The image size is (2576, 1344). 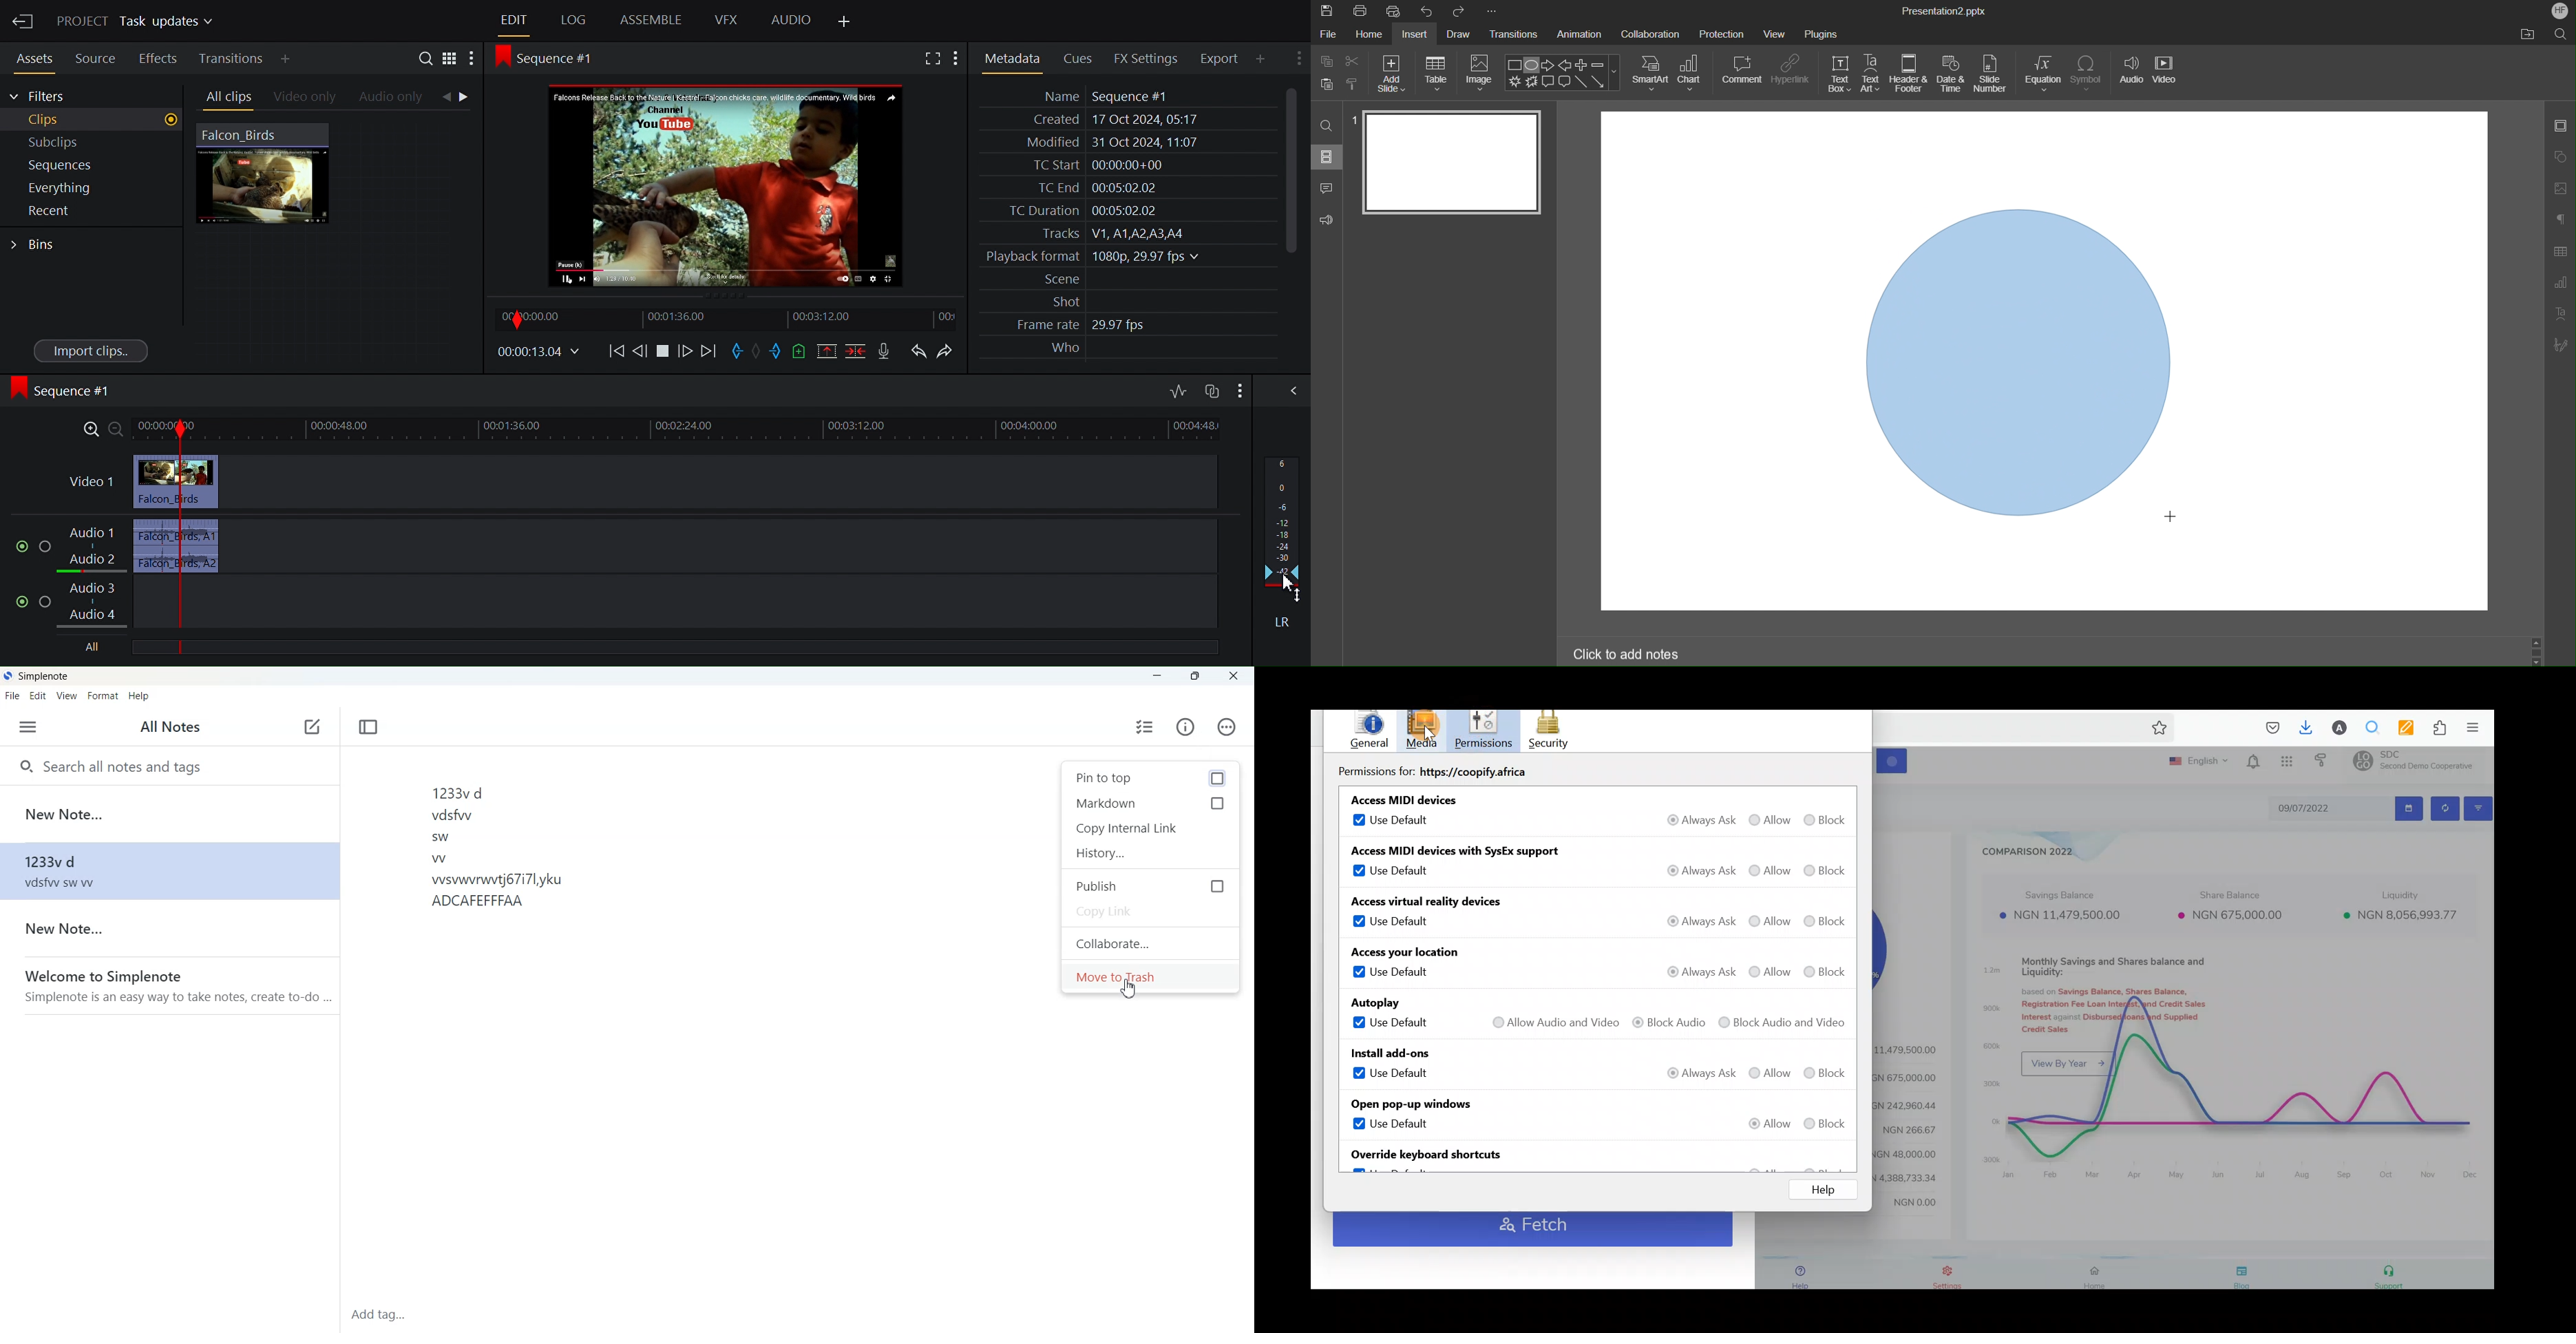 What do you see at coordinates (1827, 1189) in the screenshot?
I see `Help` at bounding box center [1827, 1189].